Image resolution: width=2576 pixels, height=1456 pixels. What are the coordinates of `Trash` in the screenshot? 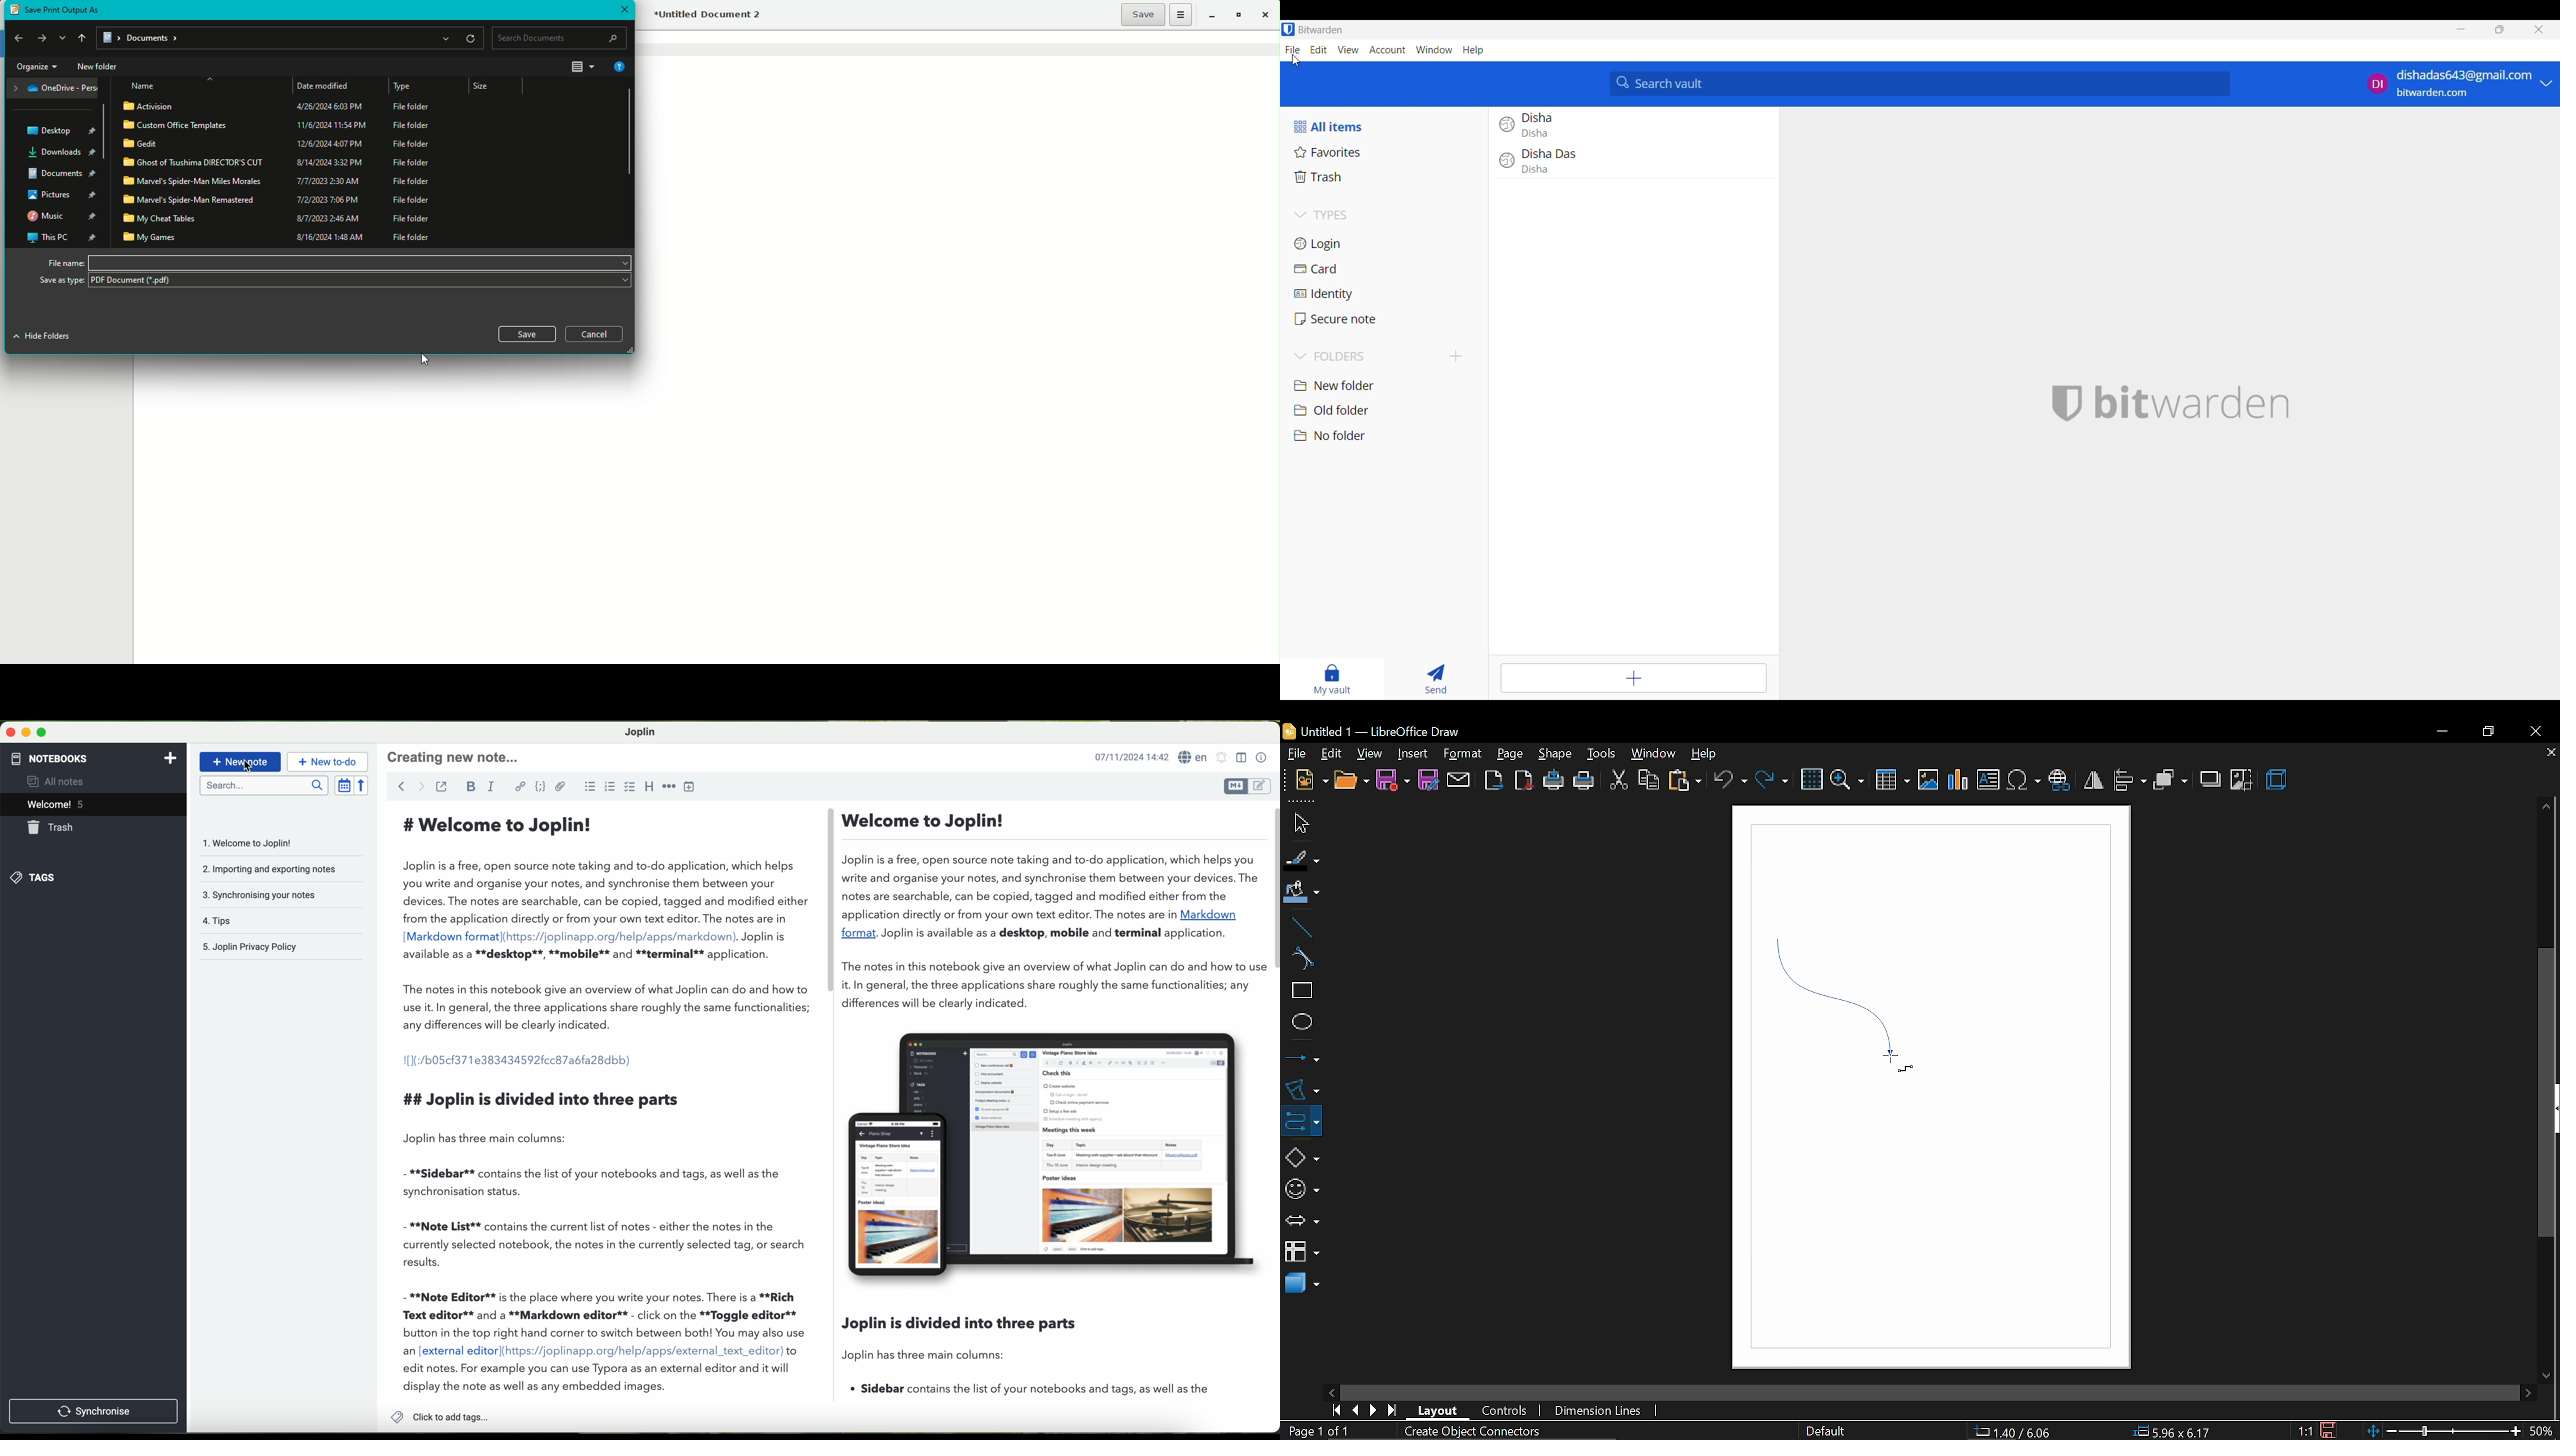 It's located at (1387, 177).